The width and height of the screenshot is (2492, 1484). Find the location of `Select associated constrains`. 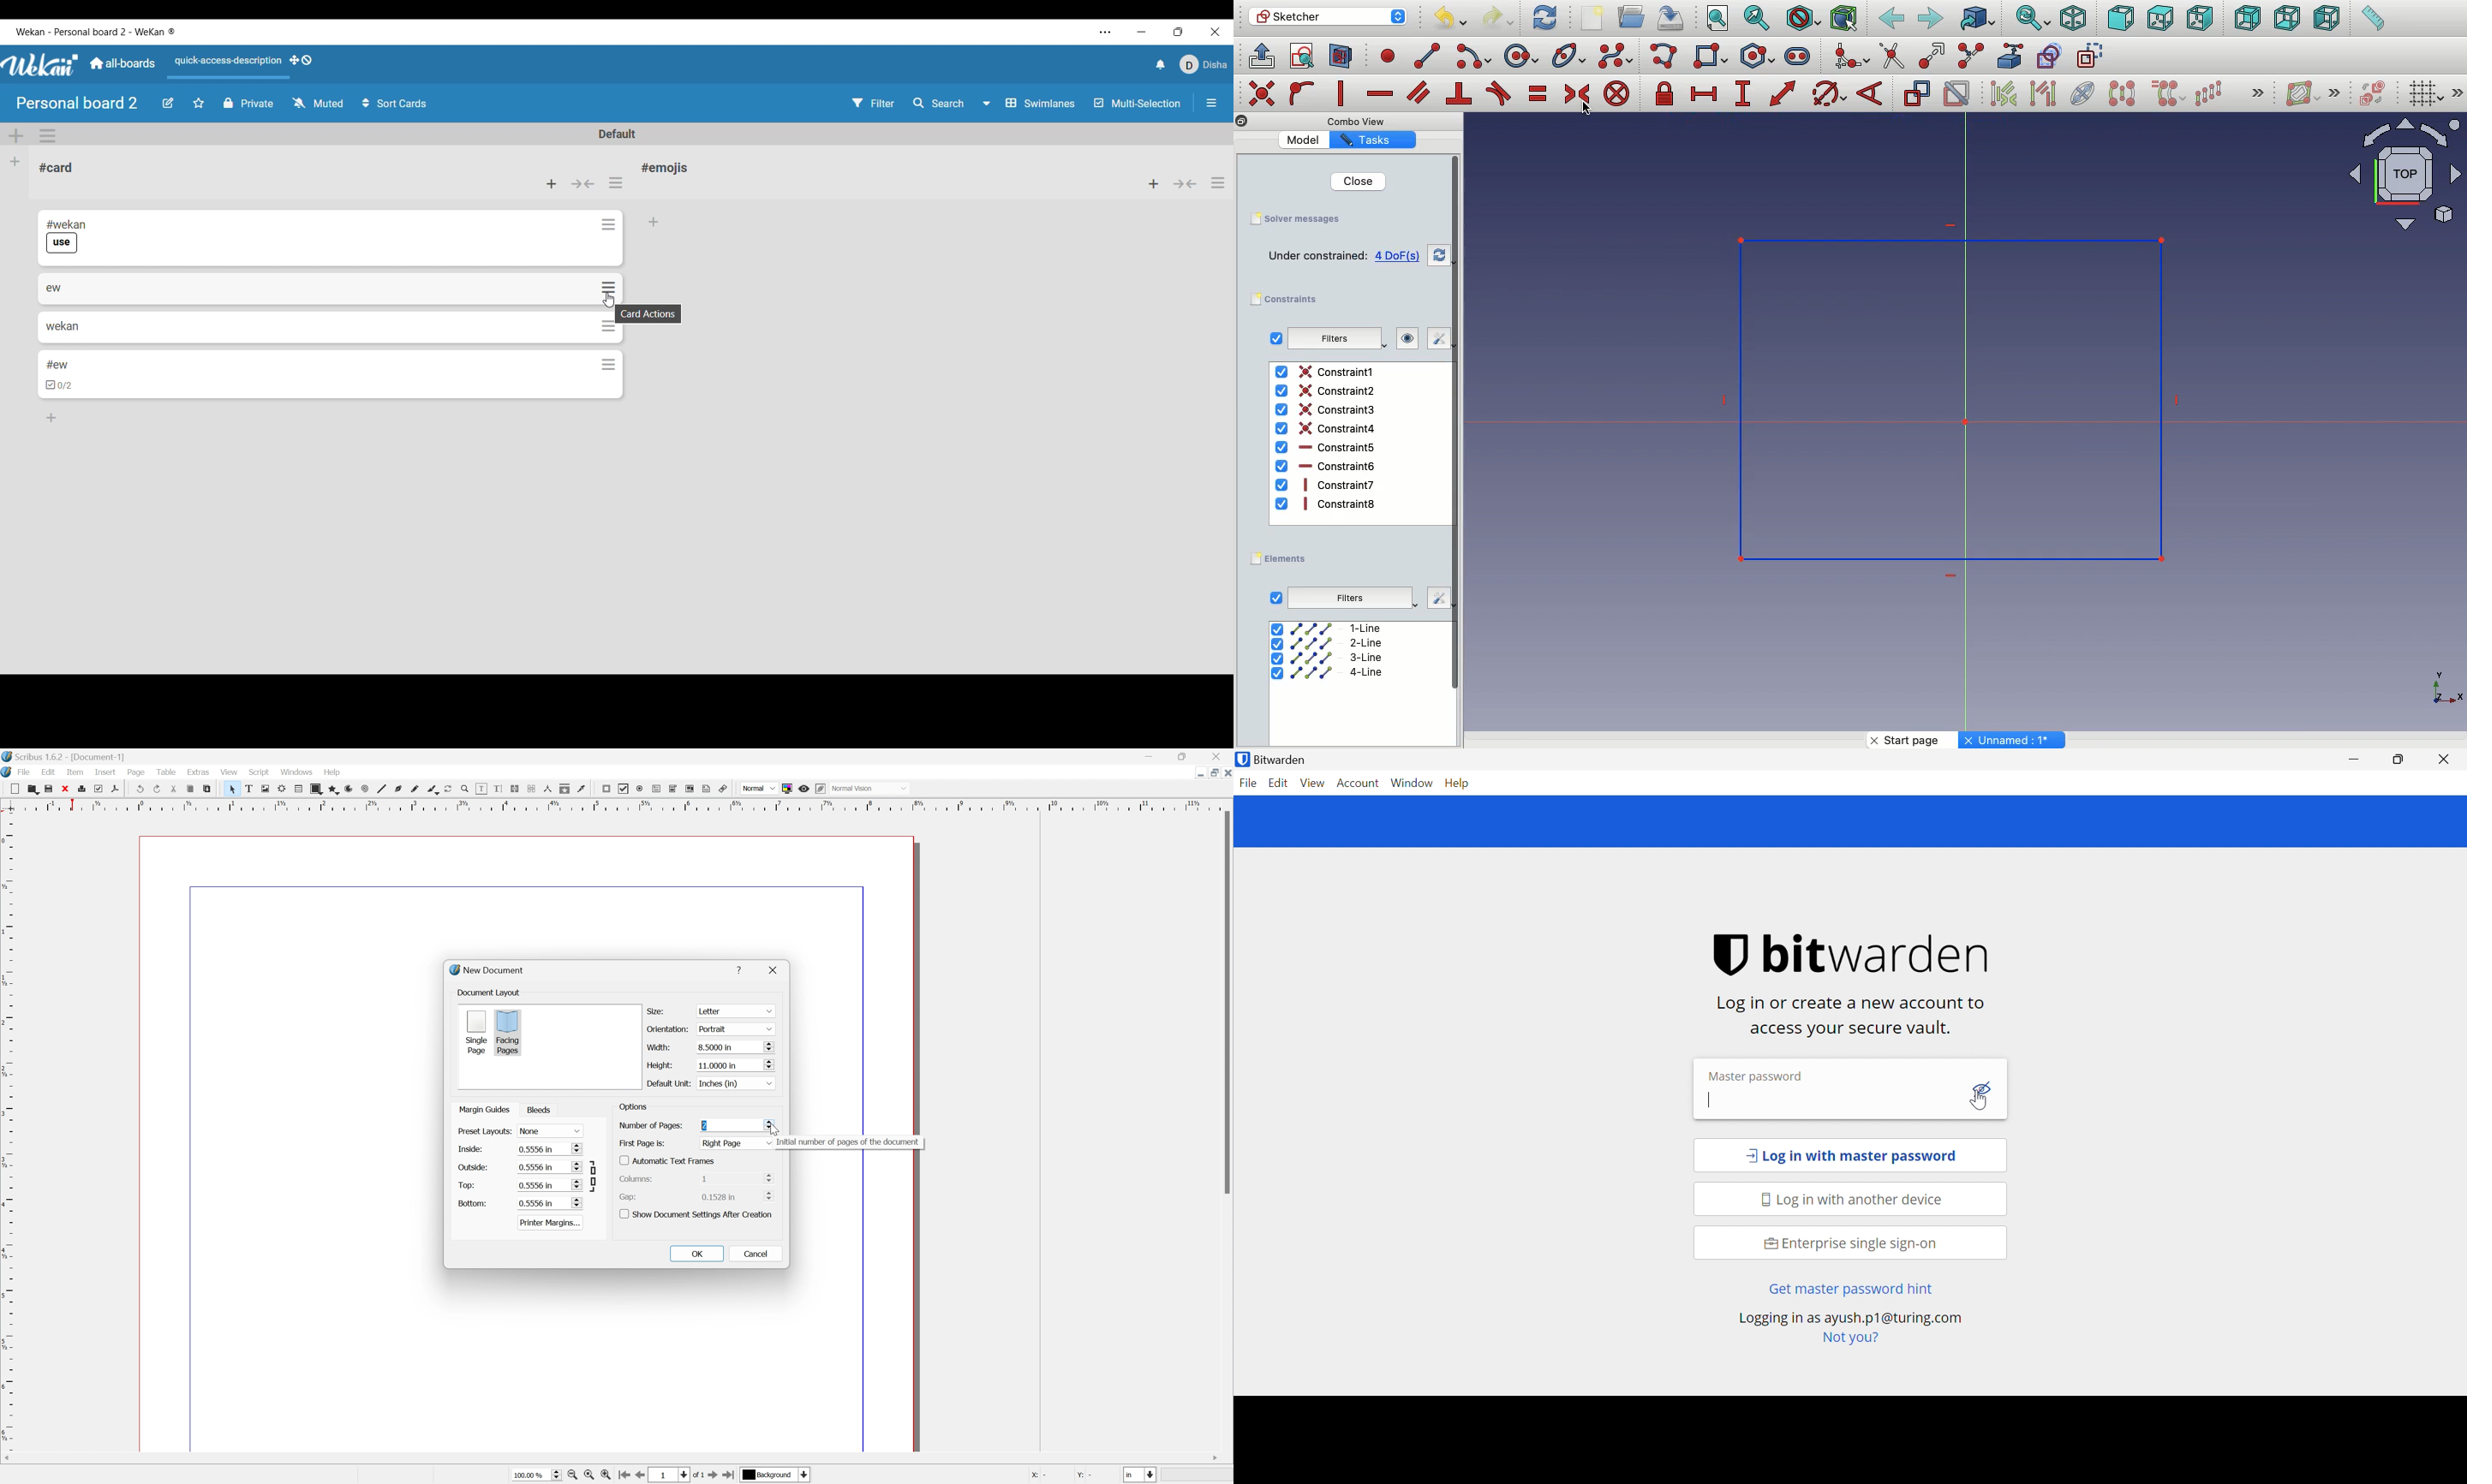

Select associated constrains is located at coordinates (2000, 93).